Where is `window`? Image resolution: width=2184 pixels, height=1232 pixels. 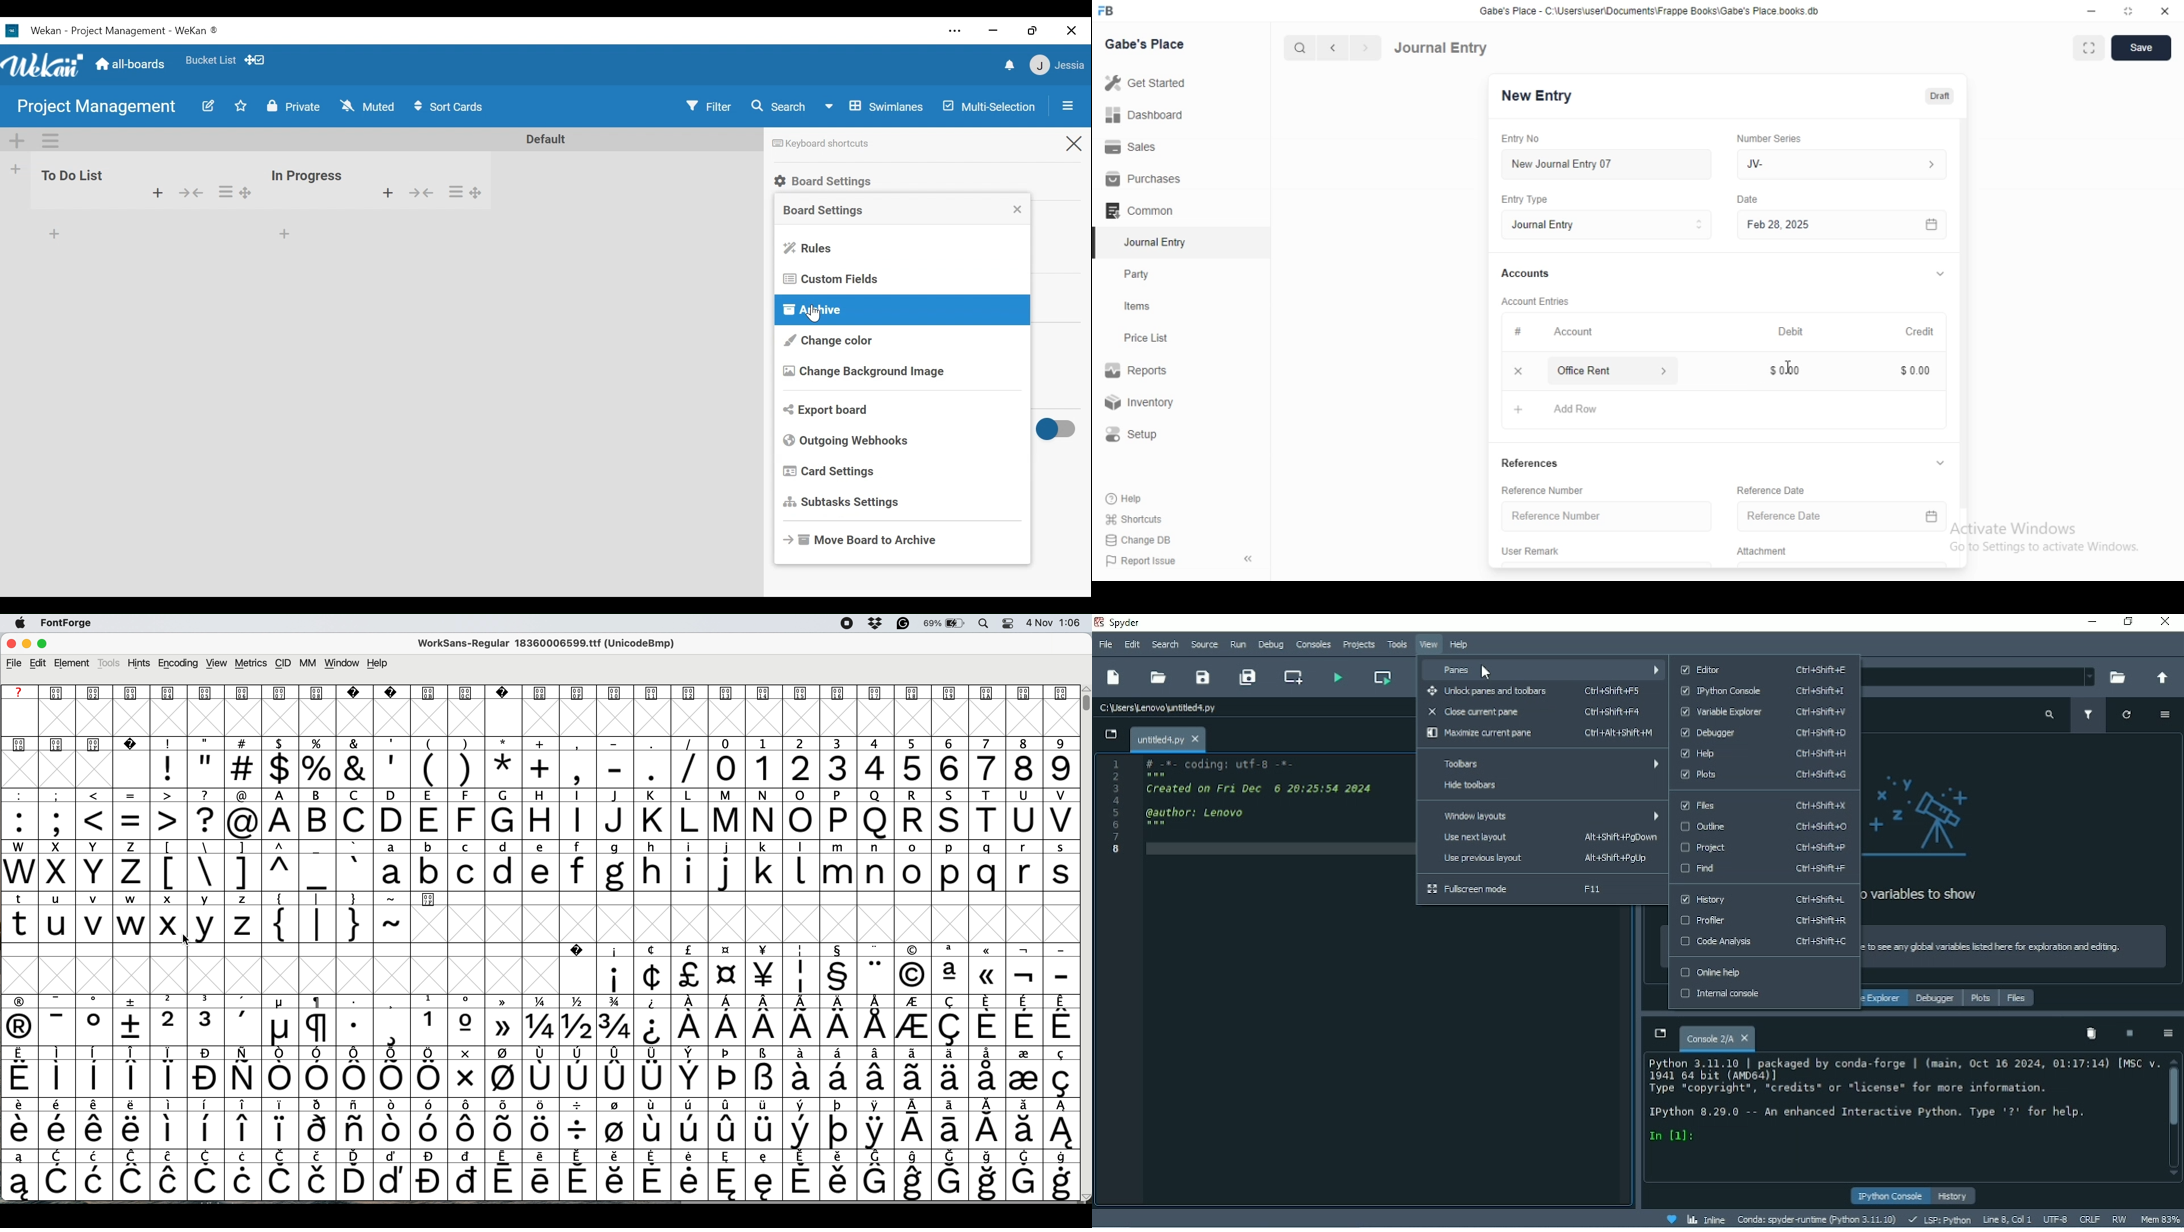
window is located at coordinates (341, 664).